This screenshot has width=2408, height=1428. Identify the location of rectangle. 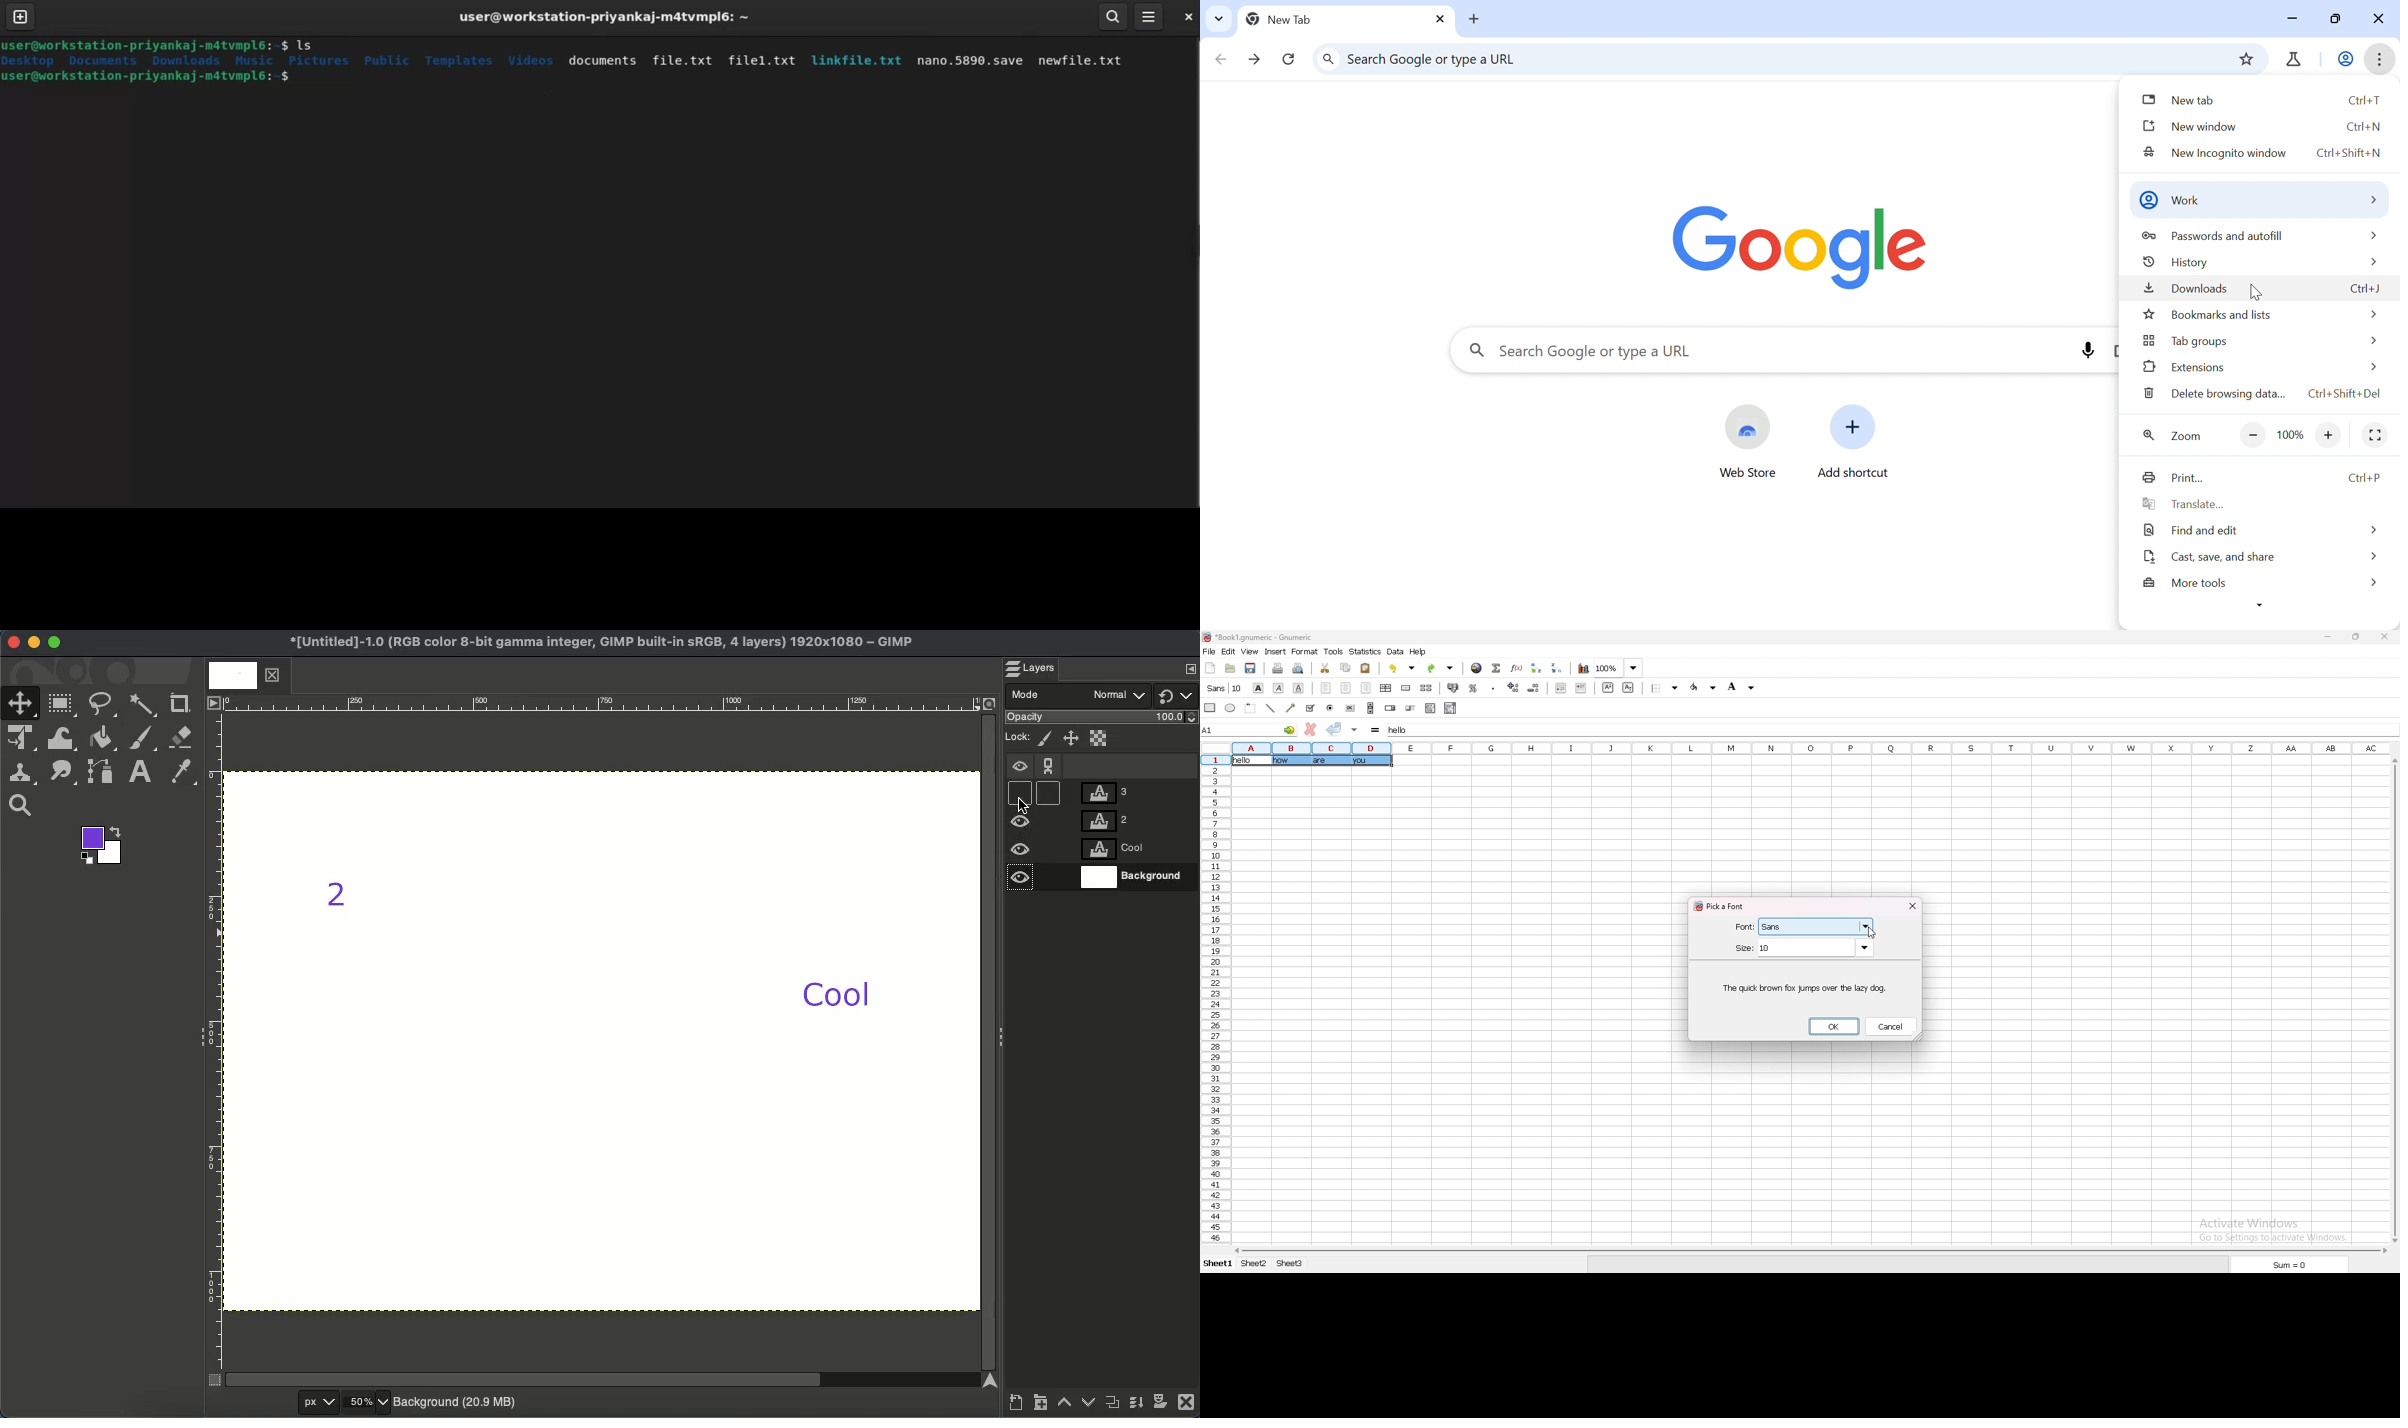
(1209, 708).